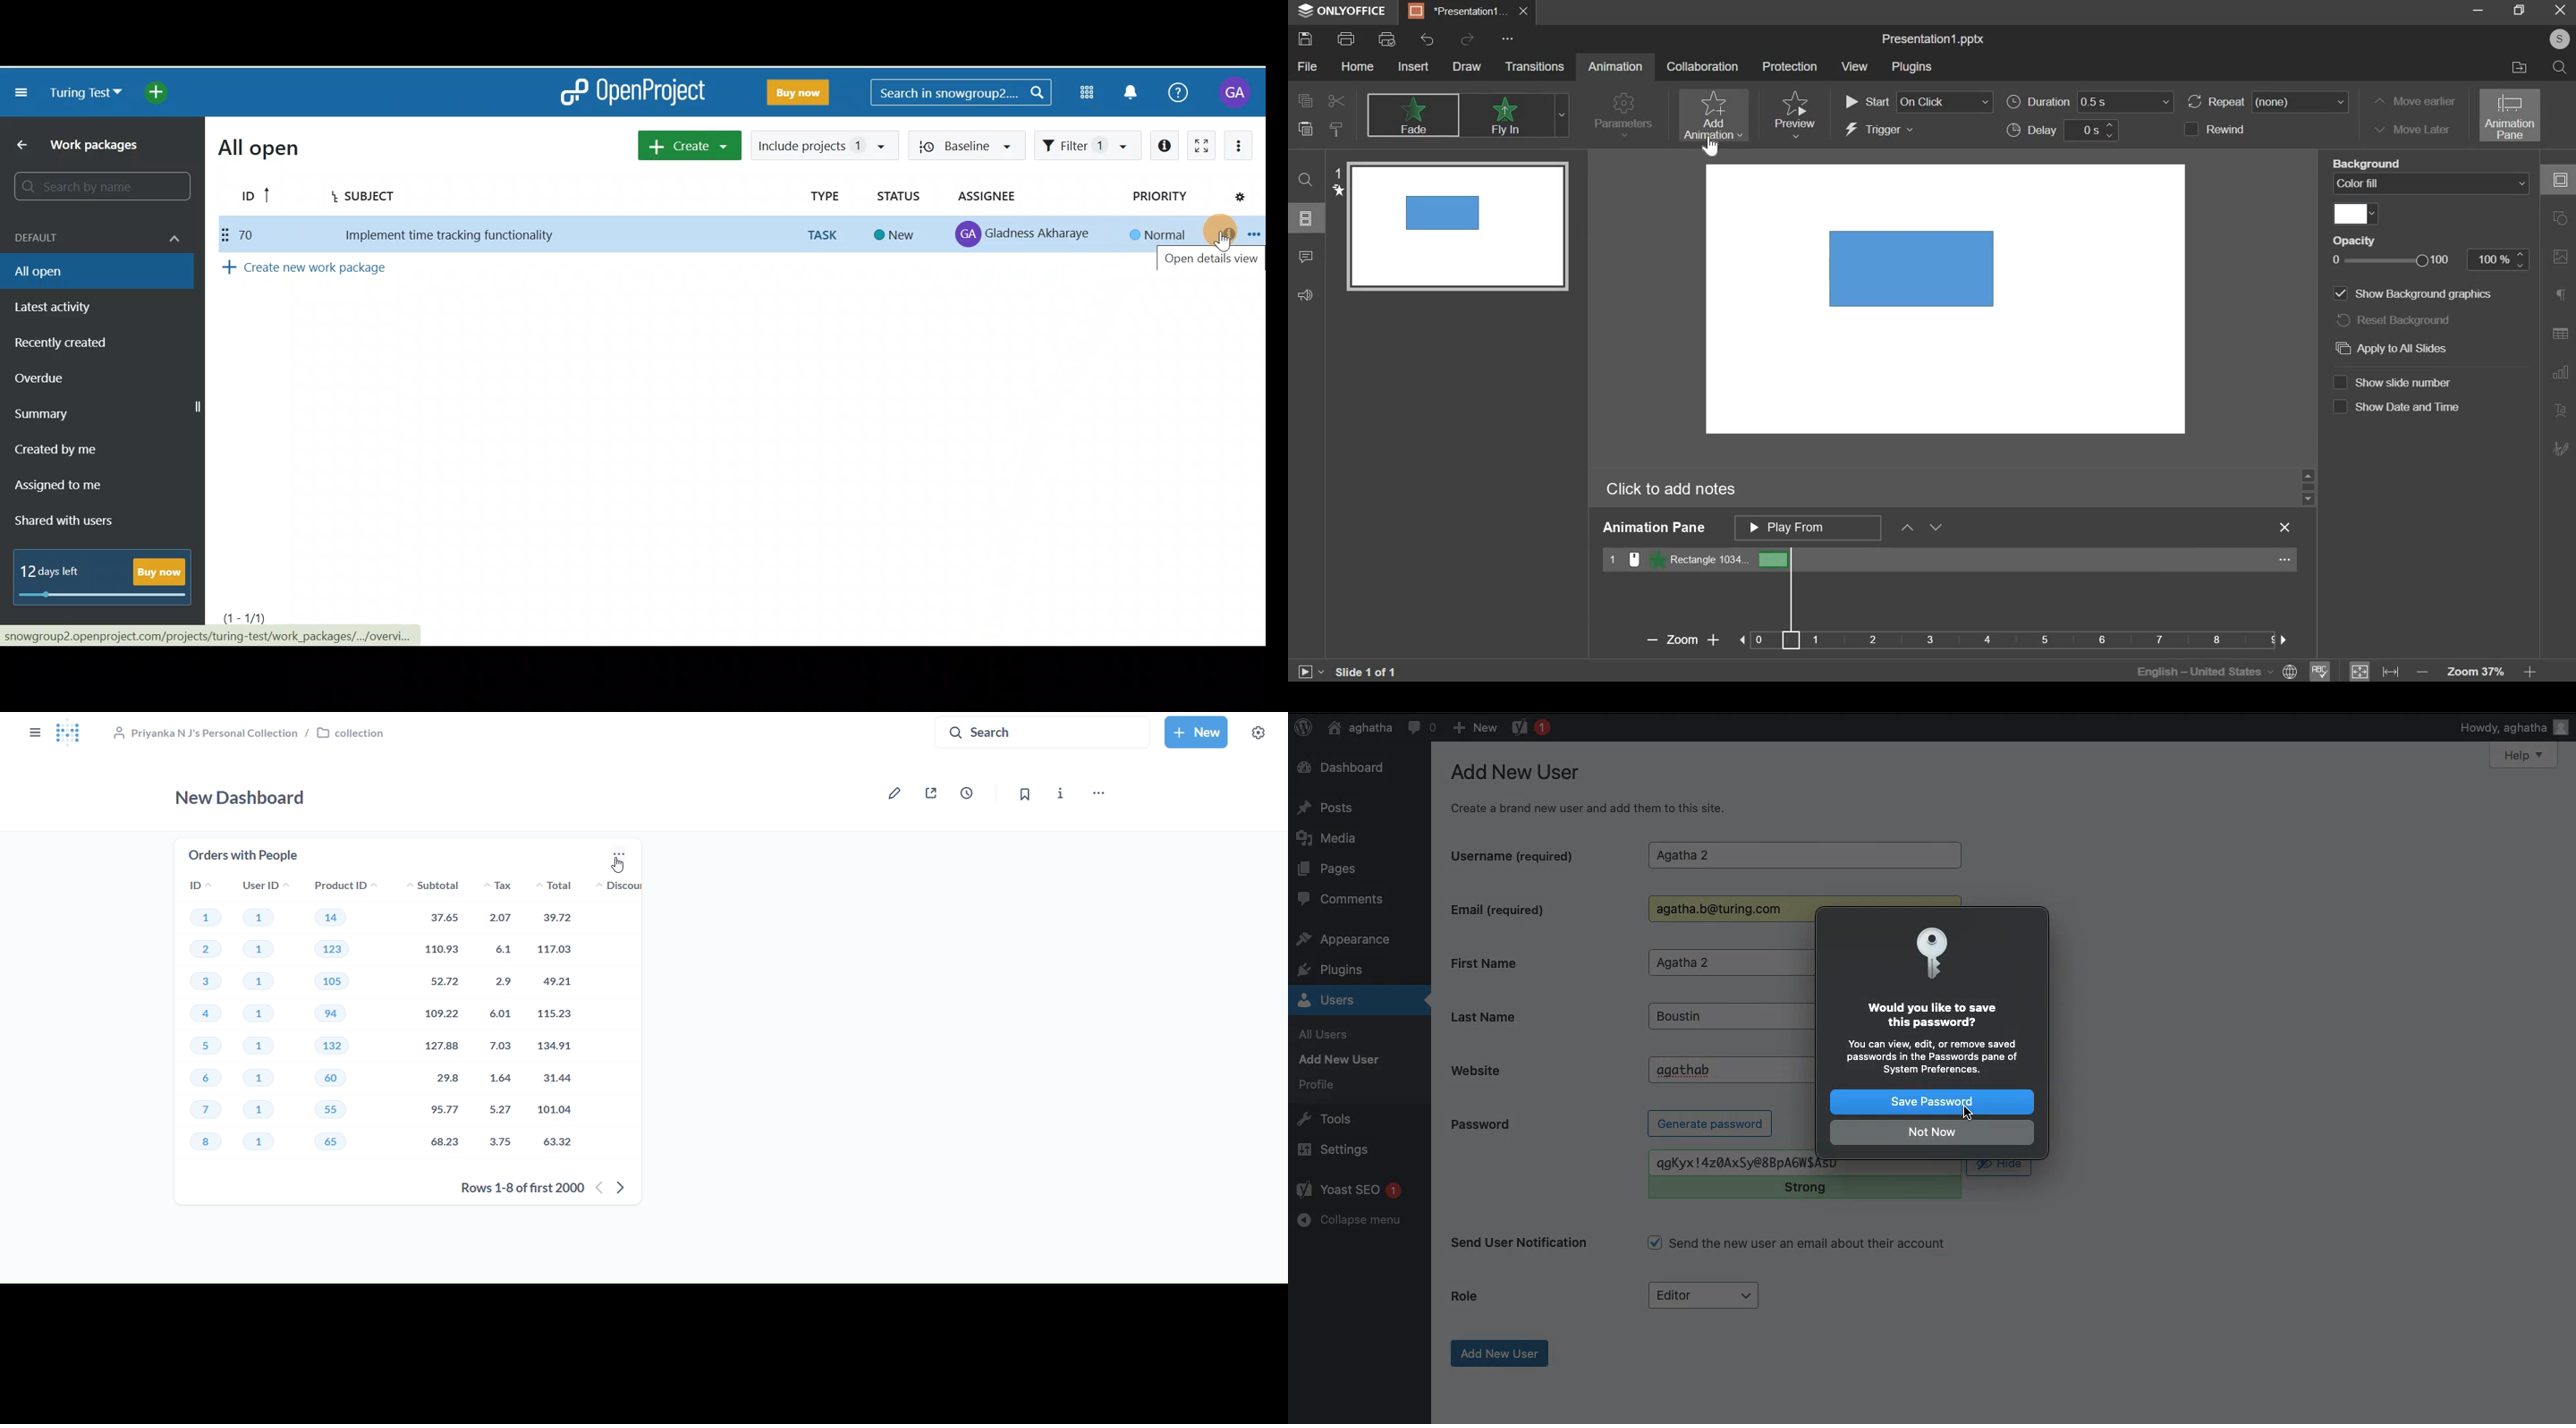 The image size is (2576, 1428). I want to click on color fill, so click(2351, 213).